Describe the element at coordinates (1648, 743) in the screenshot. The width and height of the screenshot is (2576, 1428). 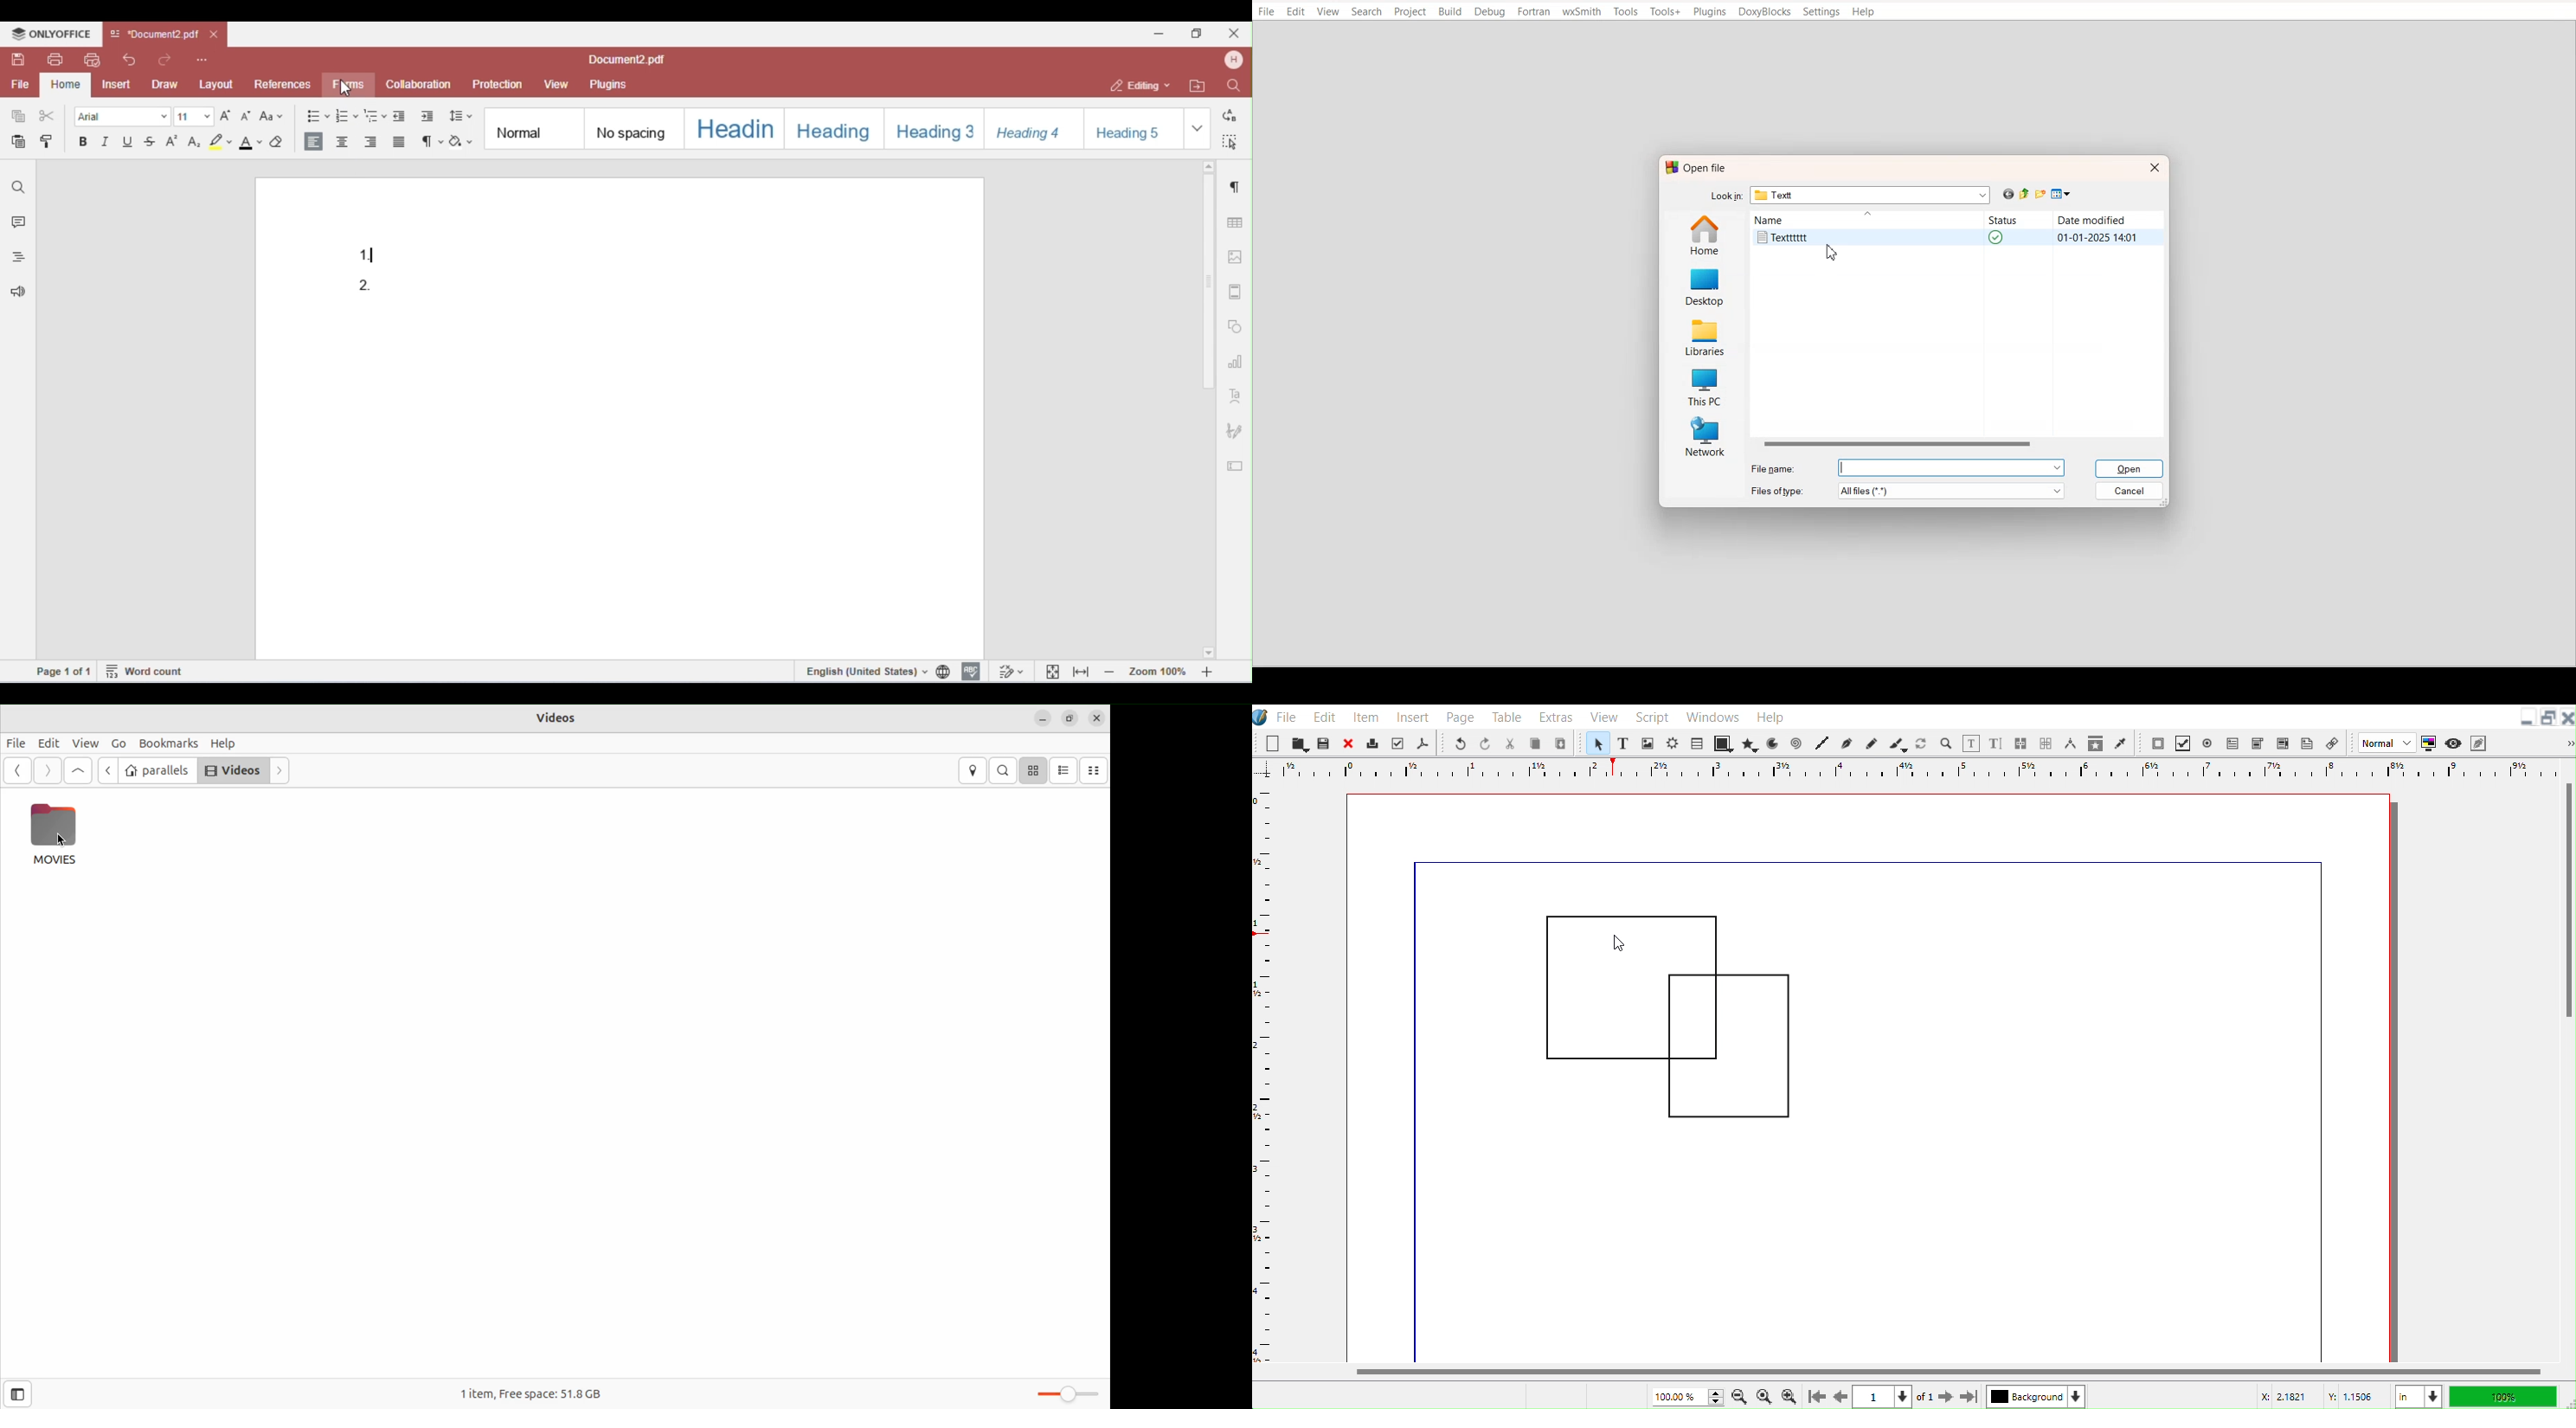
I see `Image Frame` at that location.